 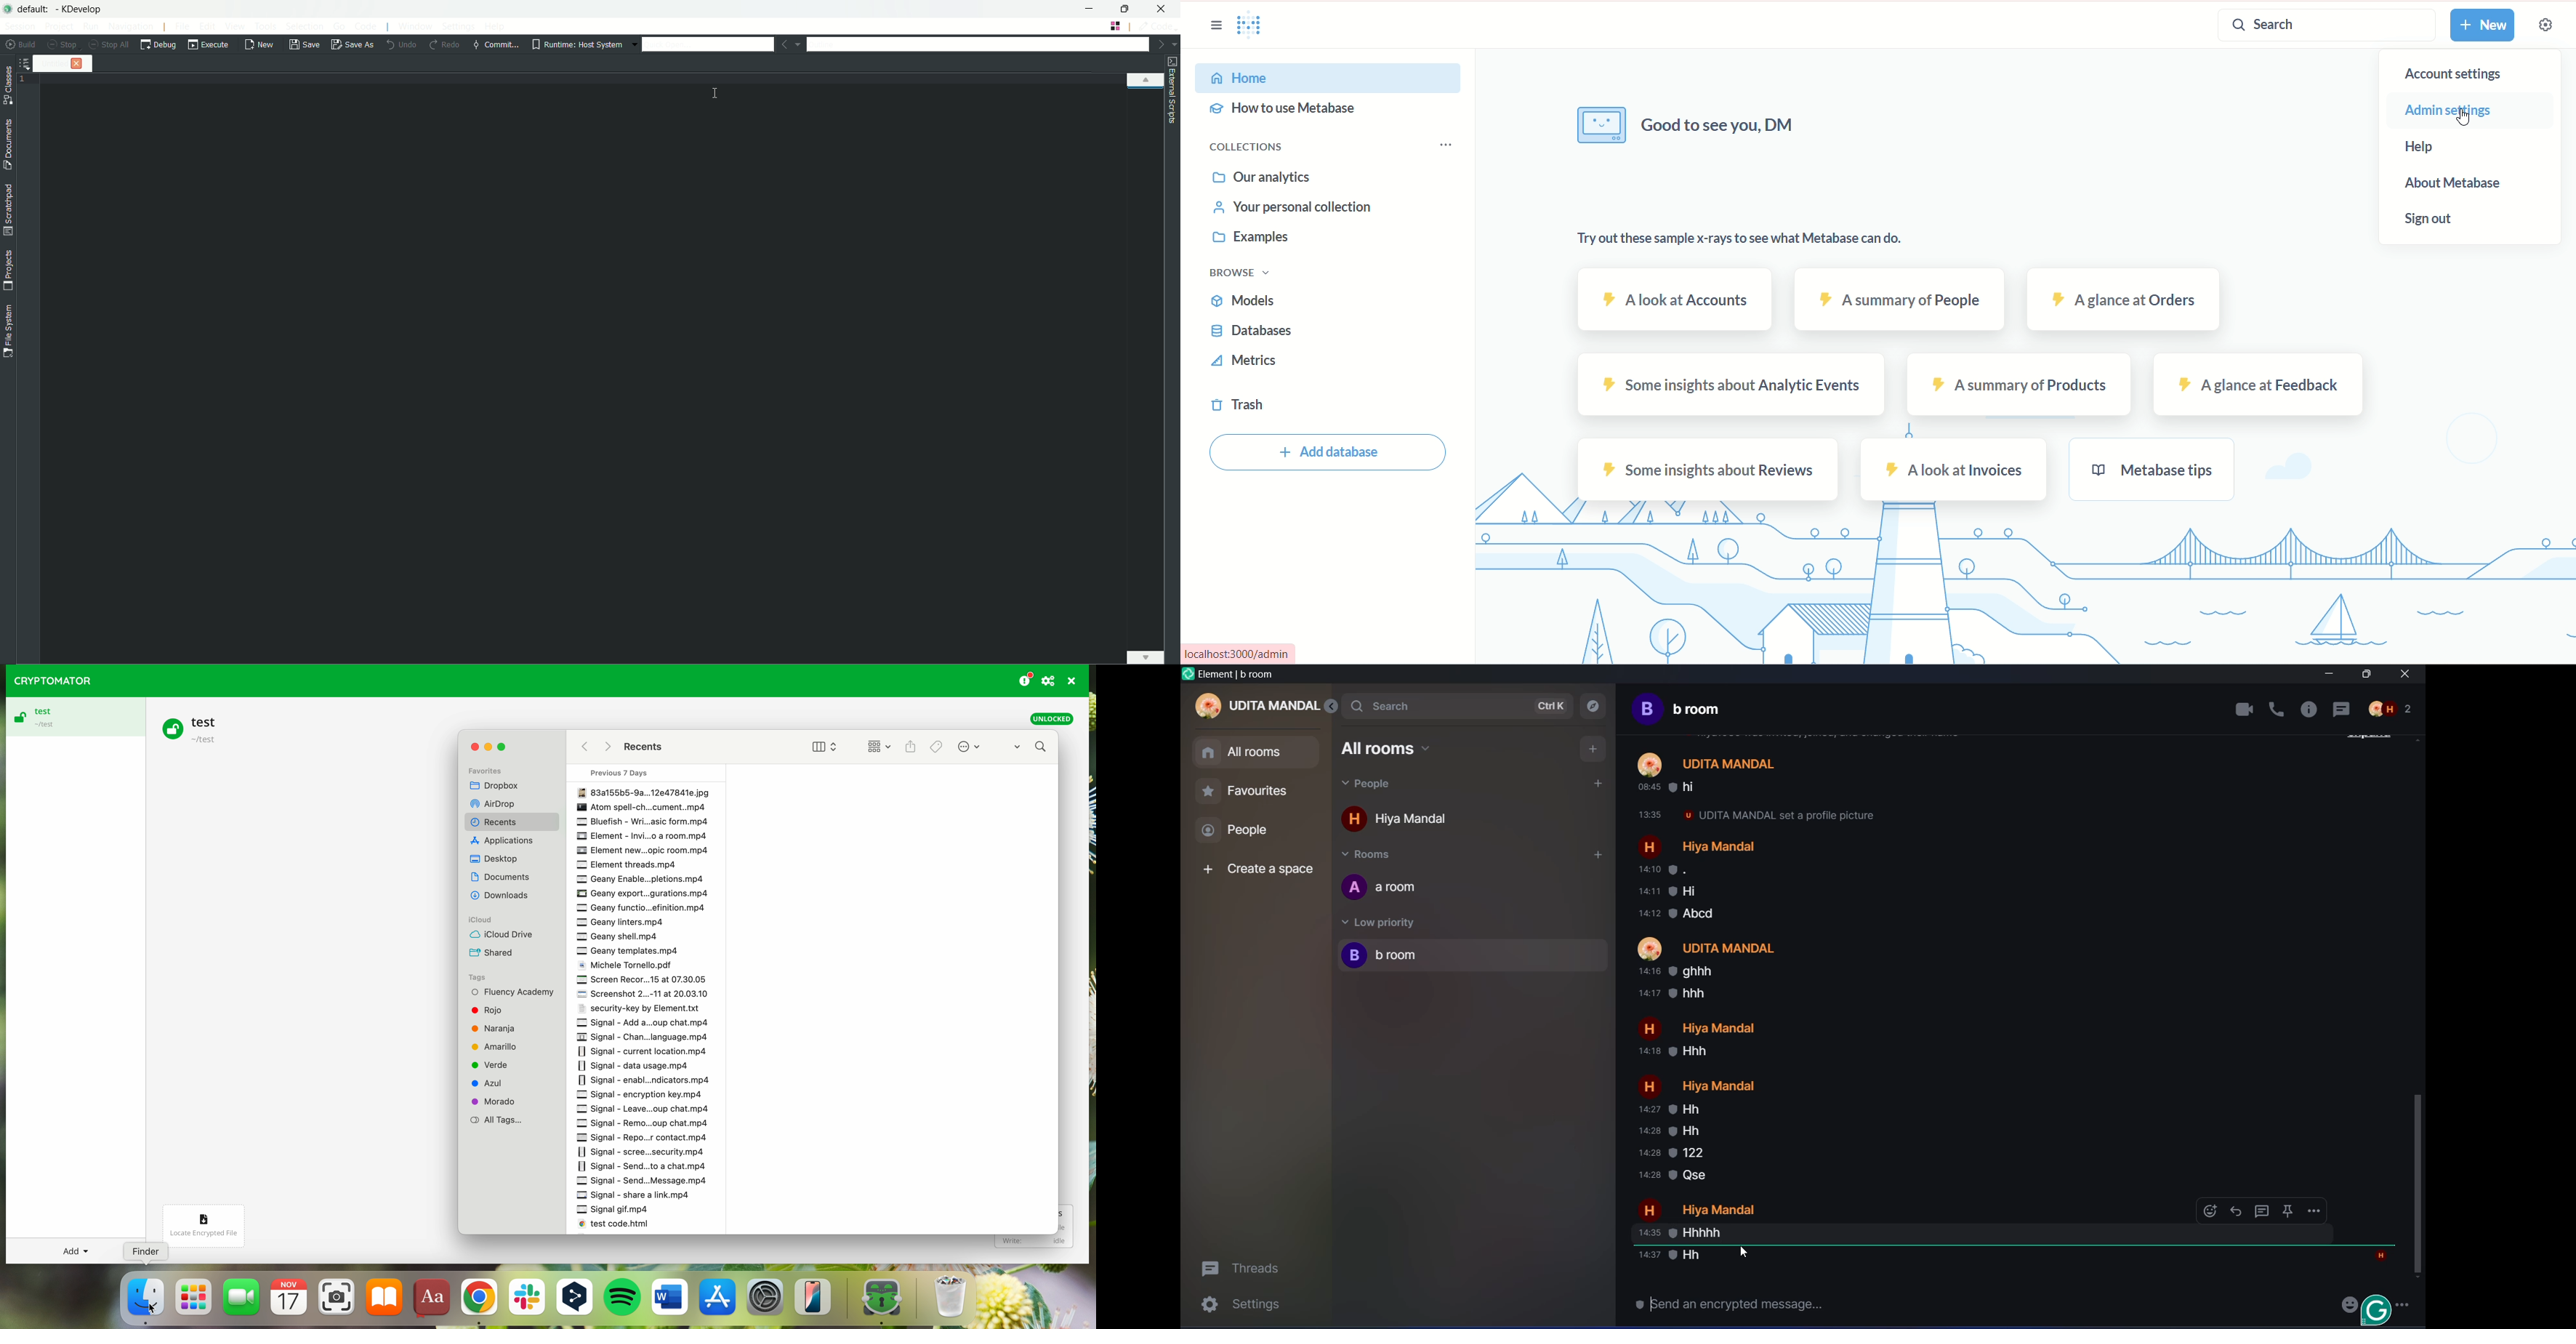 What do you see at coordinates (1598, 783) in the screenshot?
I see `add people` at bounding box center [1598, 783].